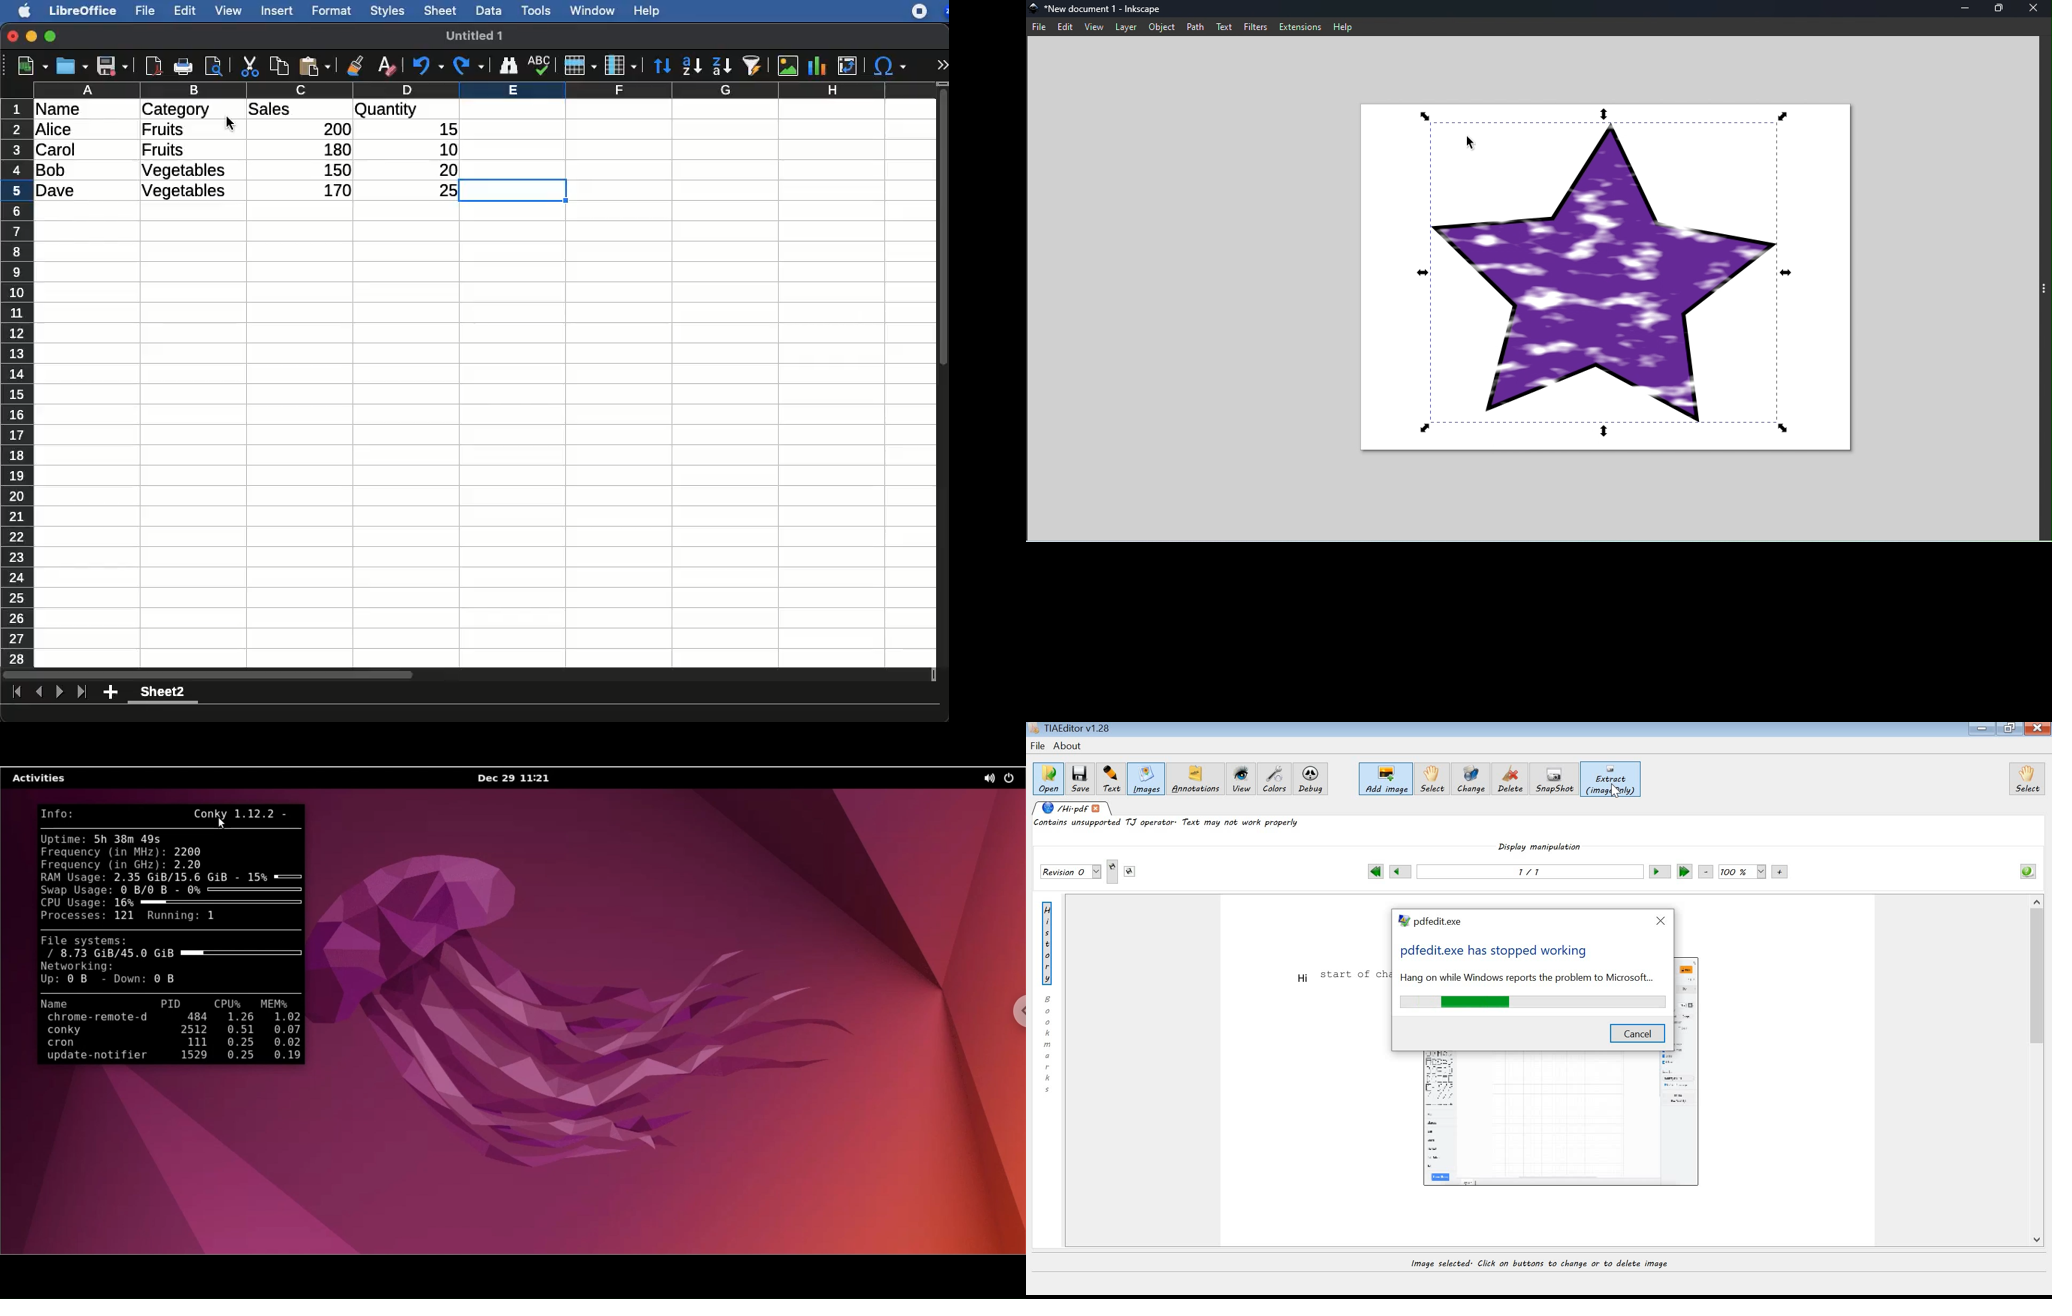  I want to click on save, so click(73, 66).